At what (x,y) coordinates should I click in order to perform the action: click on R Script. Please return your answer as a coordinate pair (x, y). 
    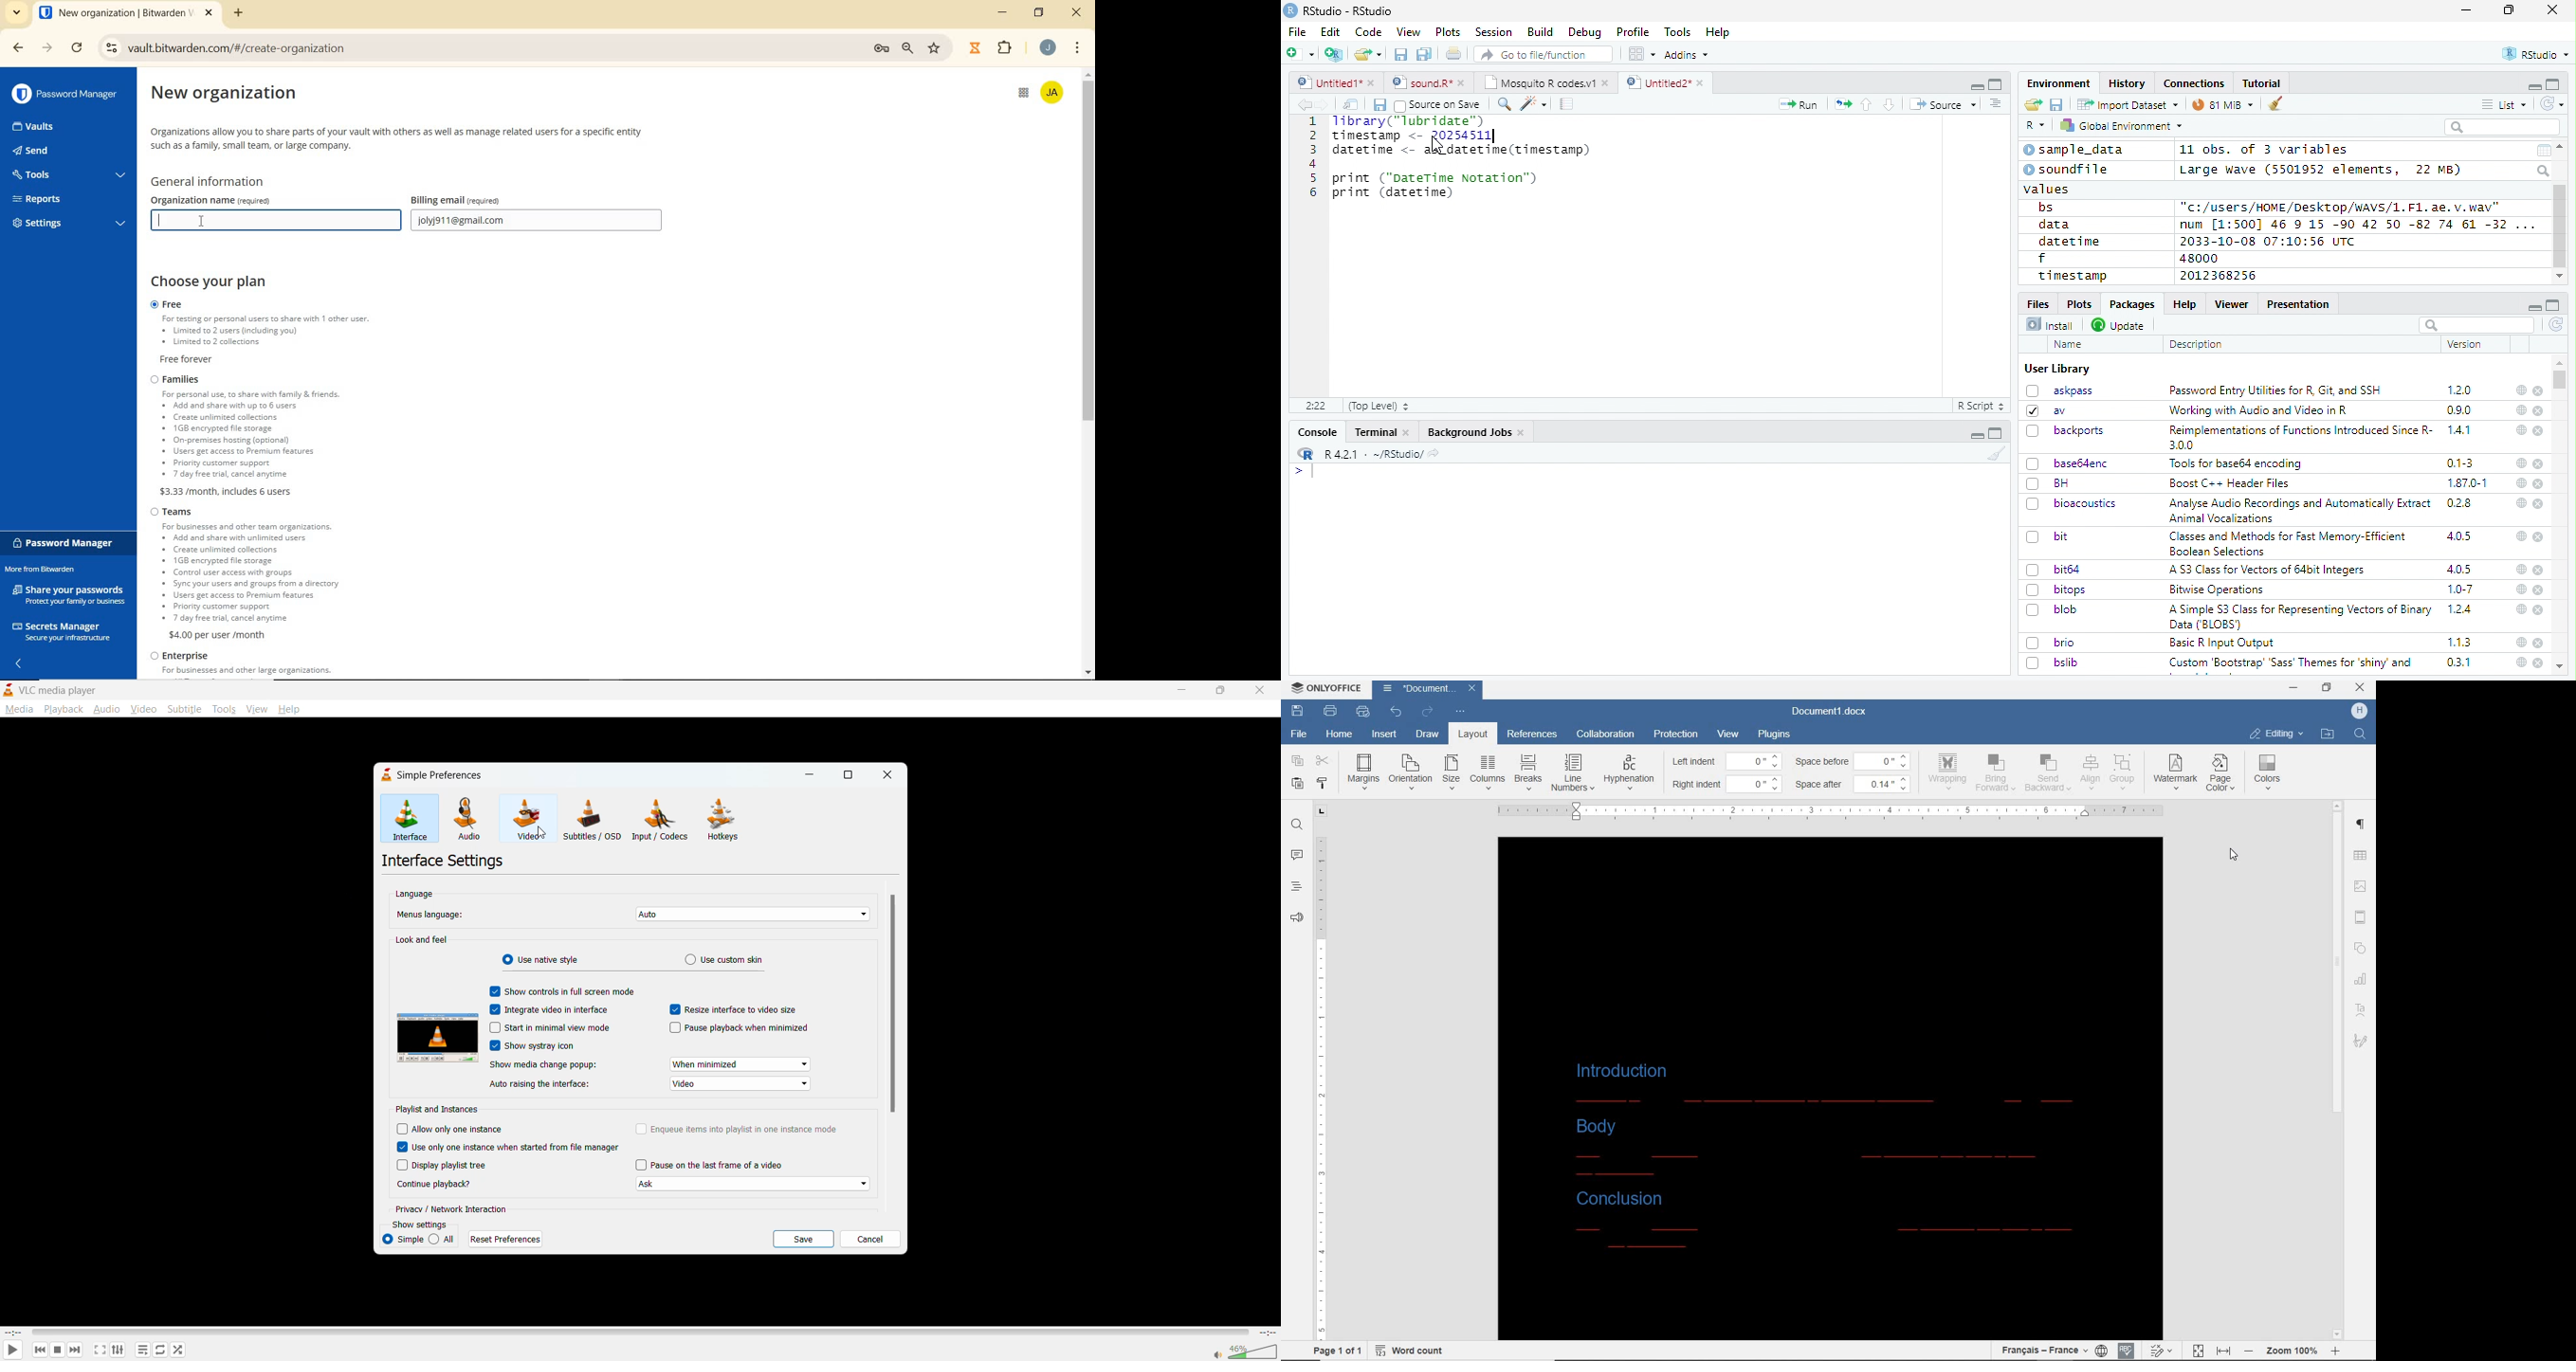
    Looking at the image, I should click on (1980, 407).